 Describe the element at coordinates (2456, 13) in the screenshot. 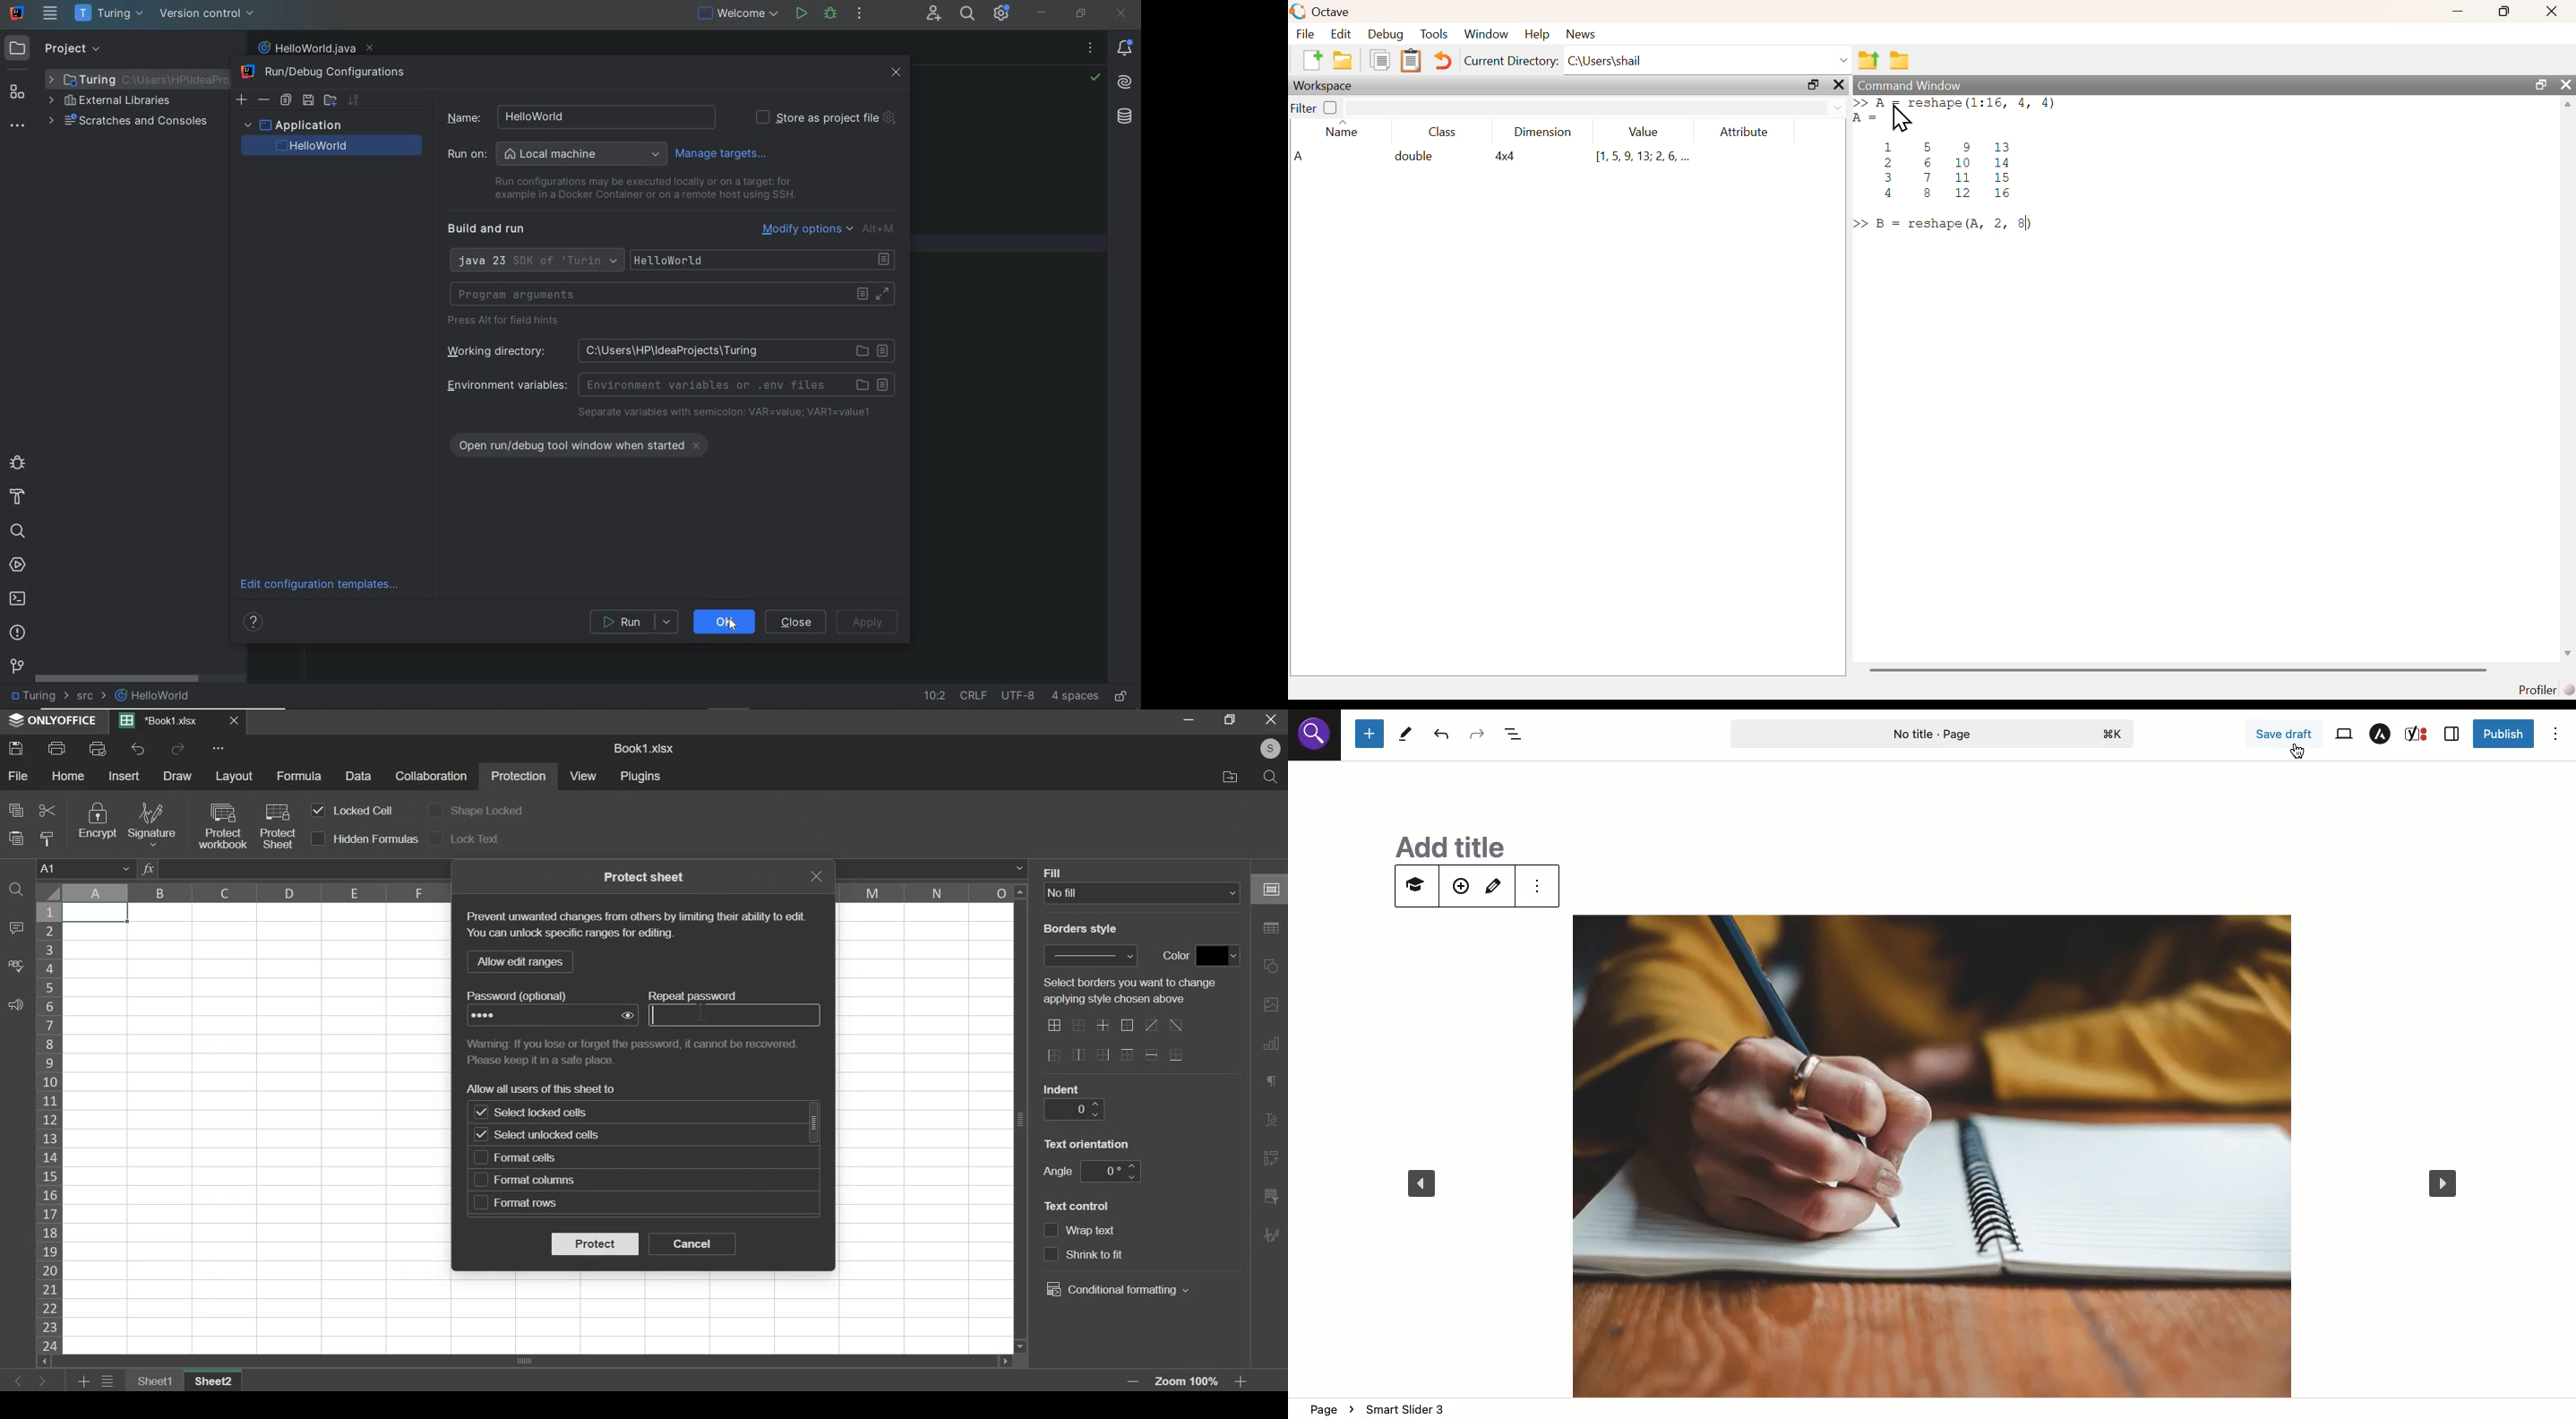

I see `minimize` at that location.